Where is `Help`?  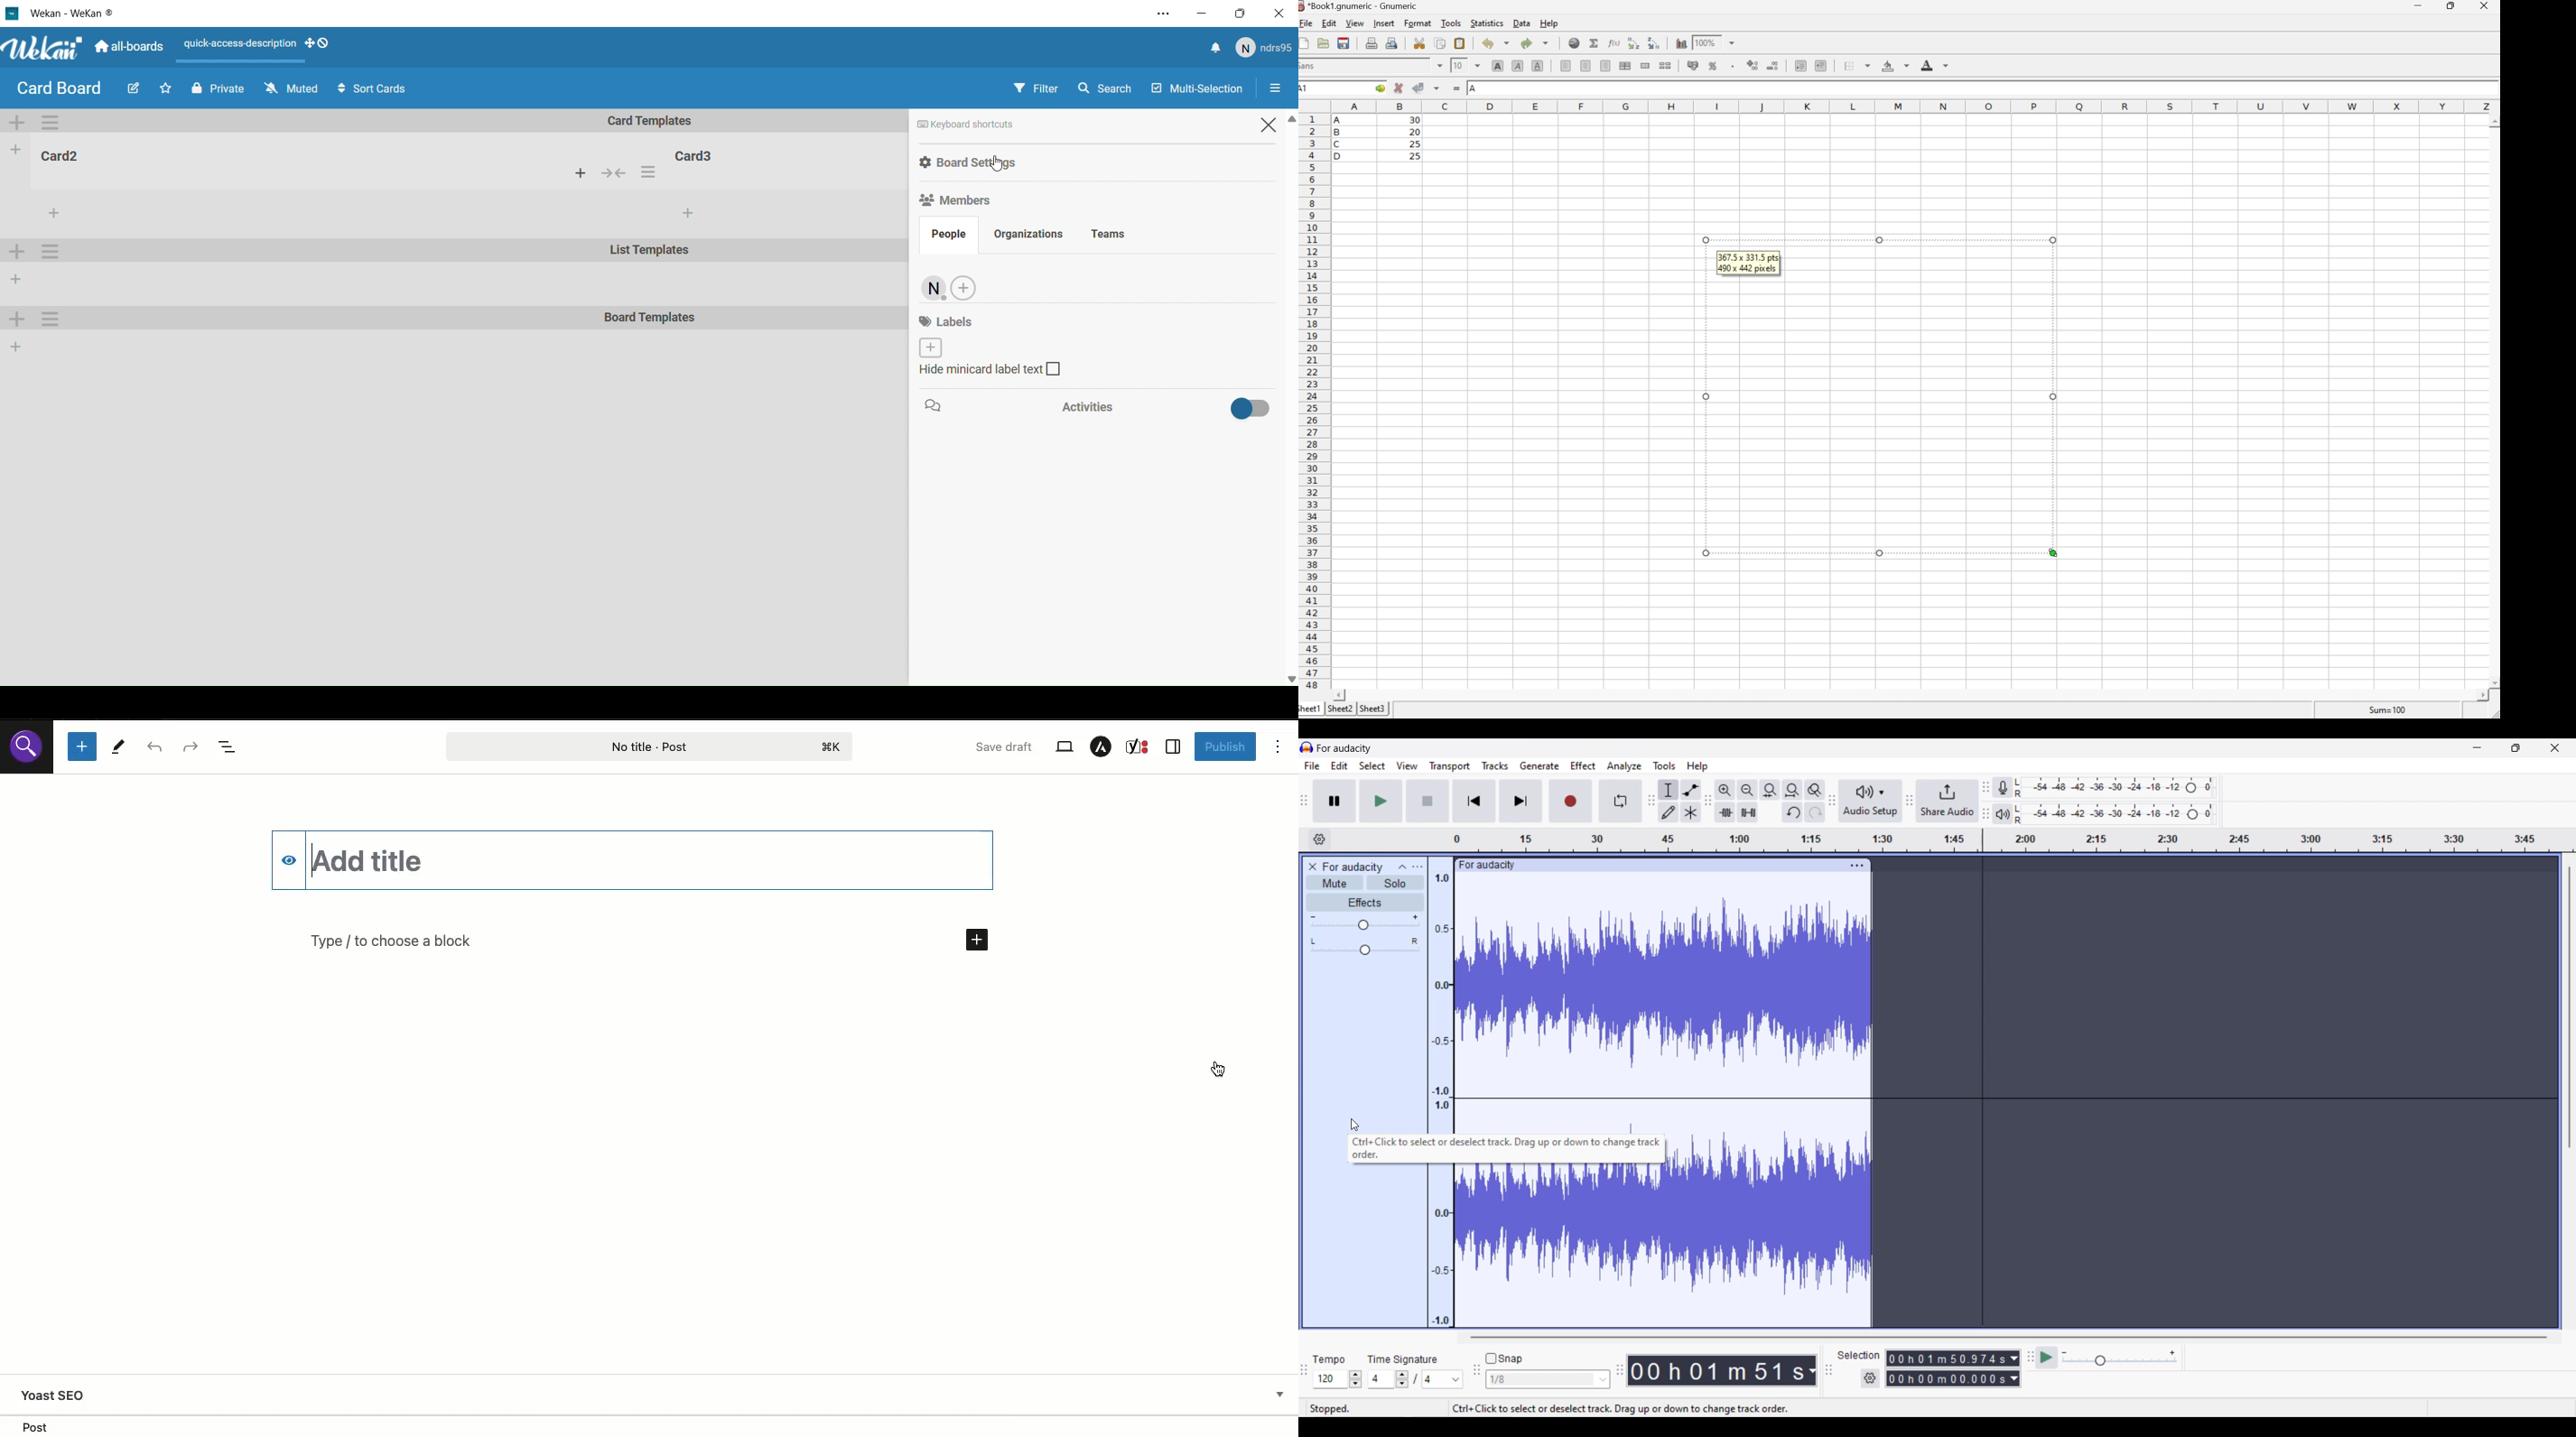
Help is located at coordinates (1550, 23).